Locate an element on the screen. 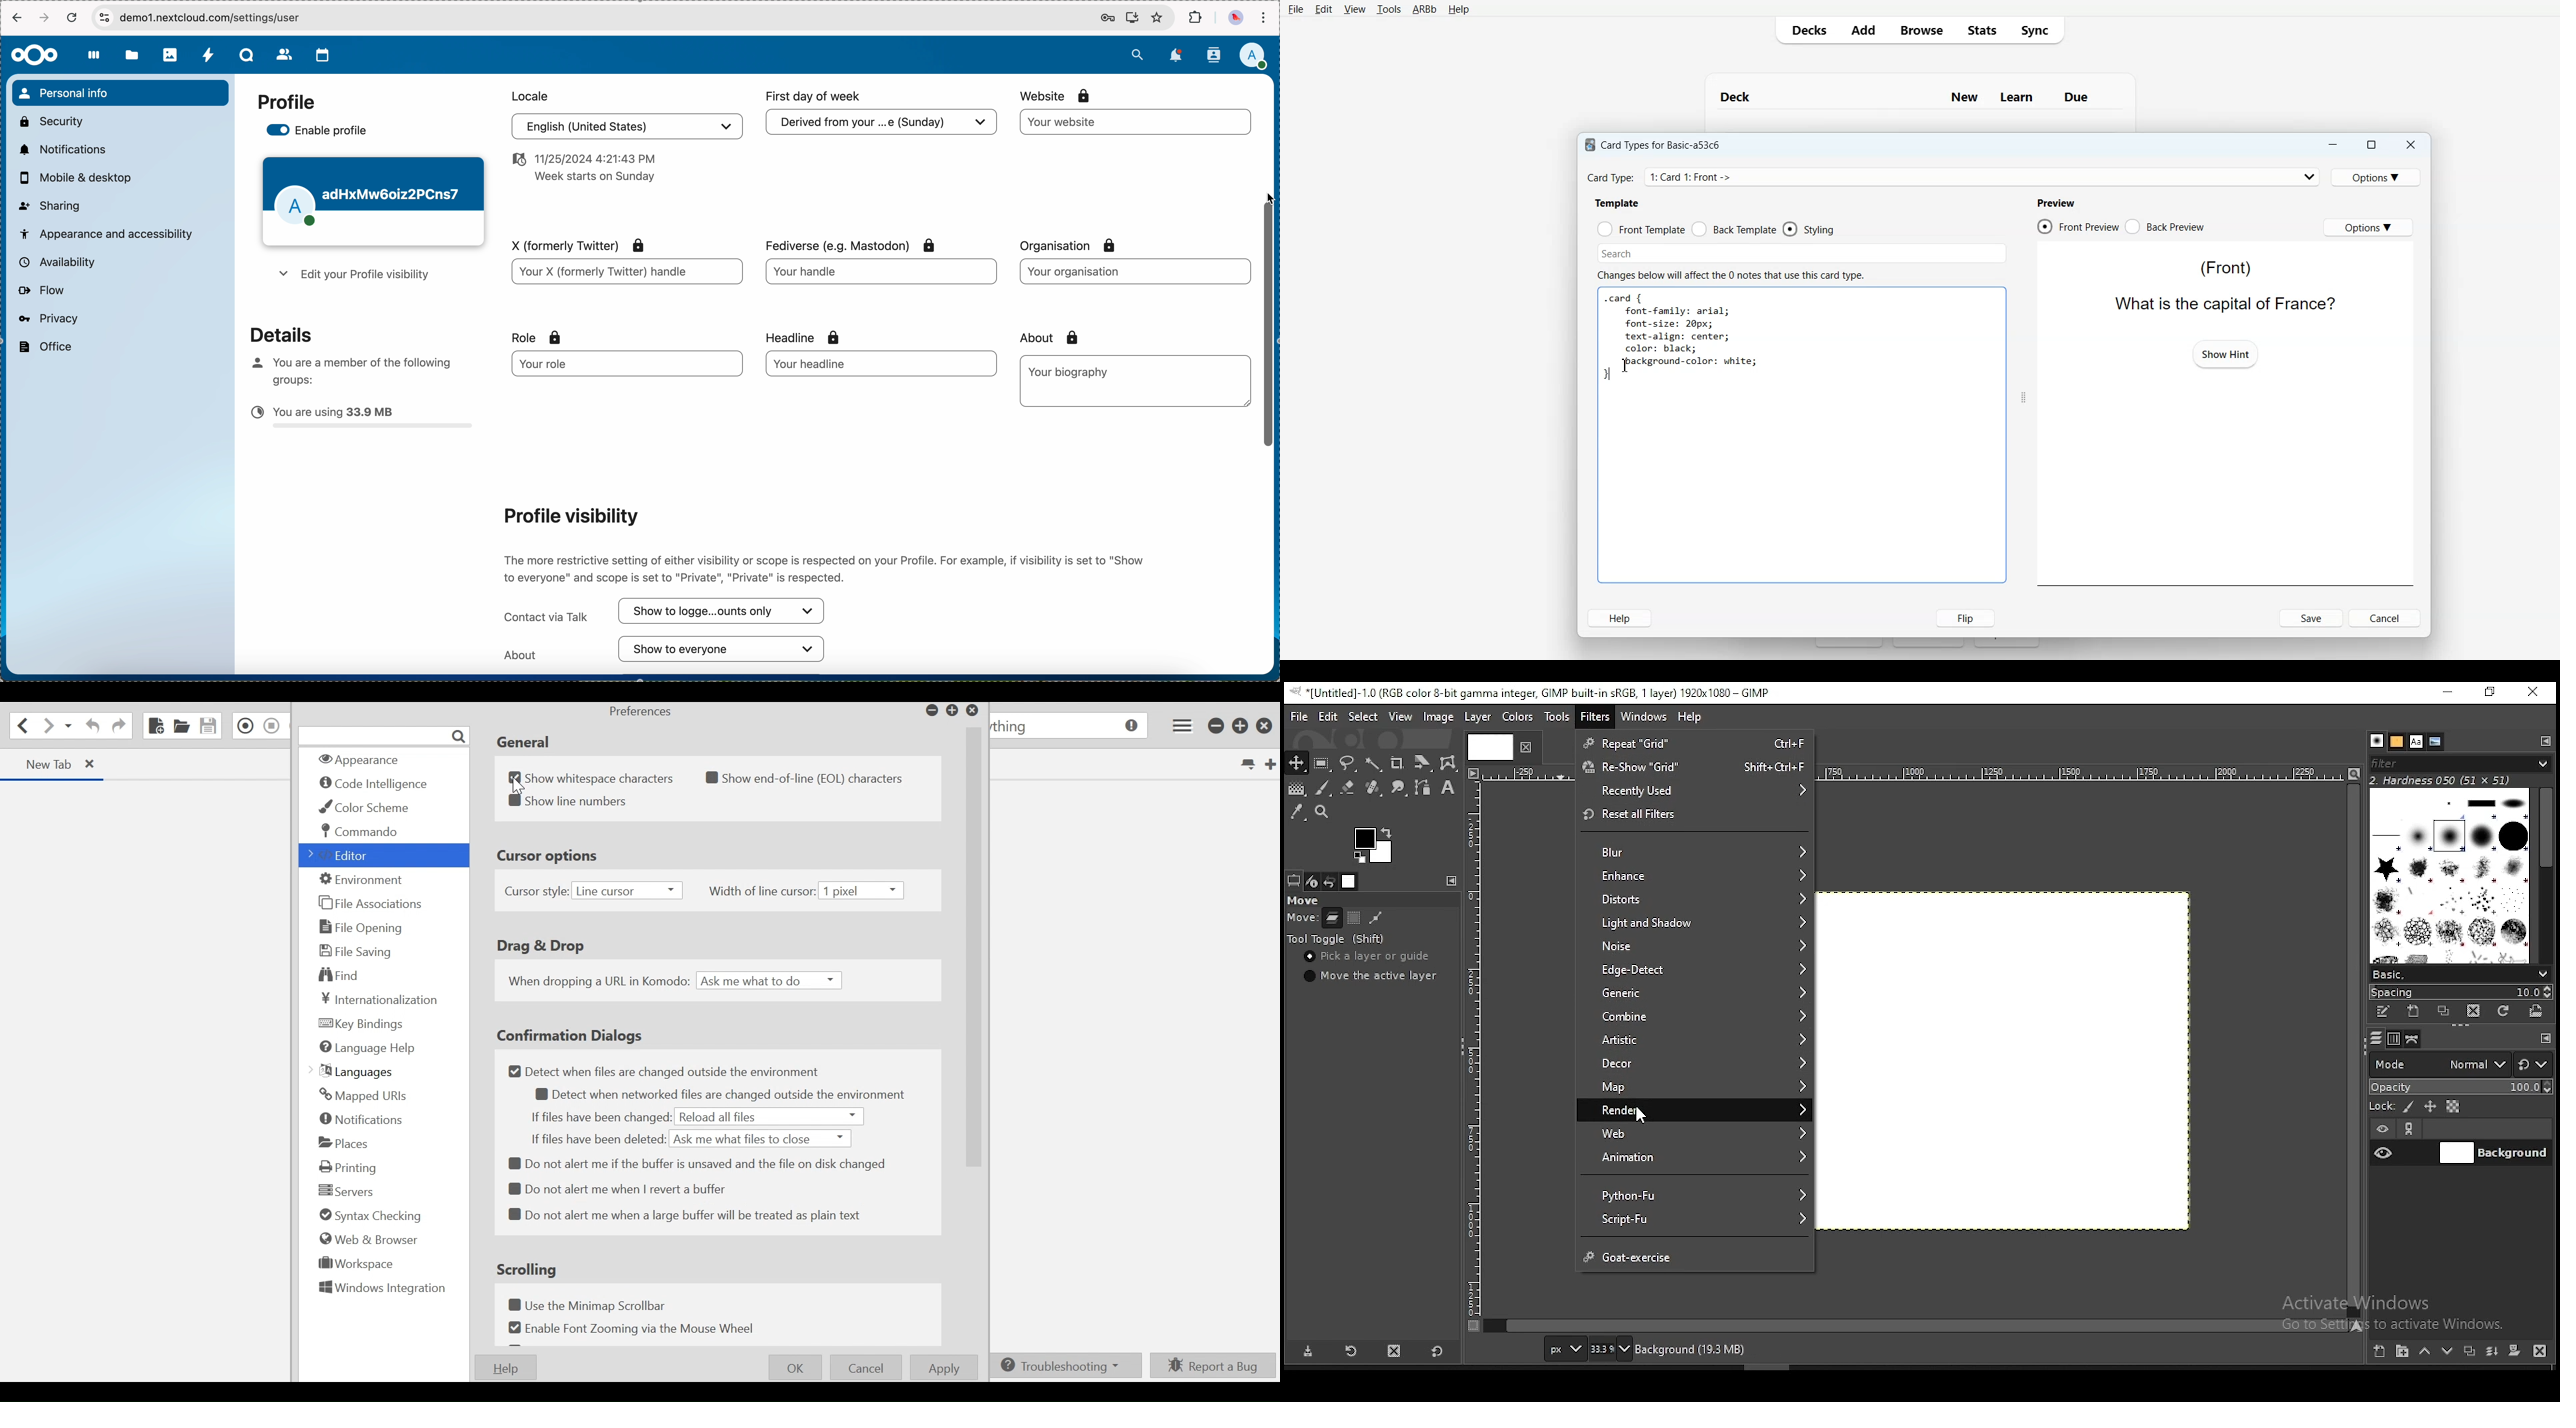 Image resolution: width=2576 pixels, height=1428 pixels. Save is located at coordinates (2312, 618).